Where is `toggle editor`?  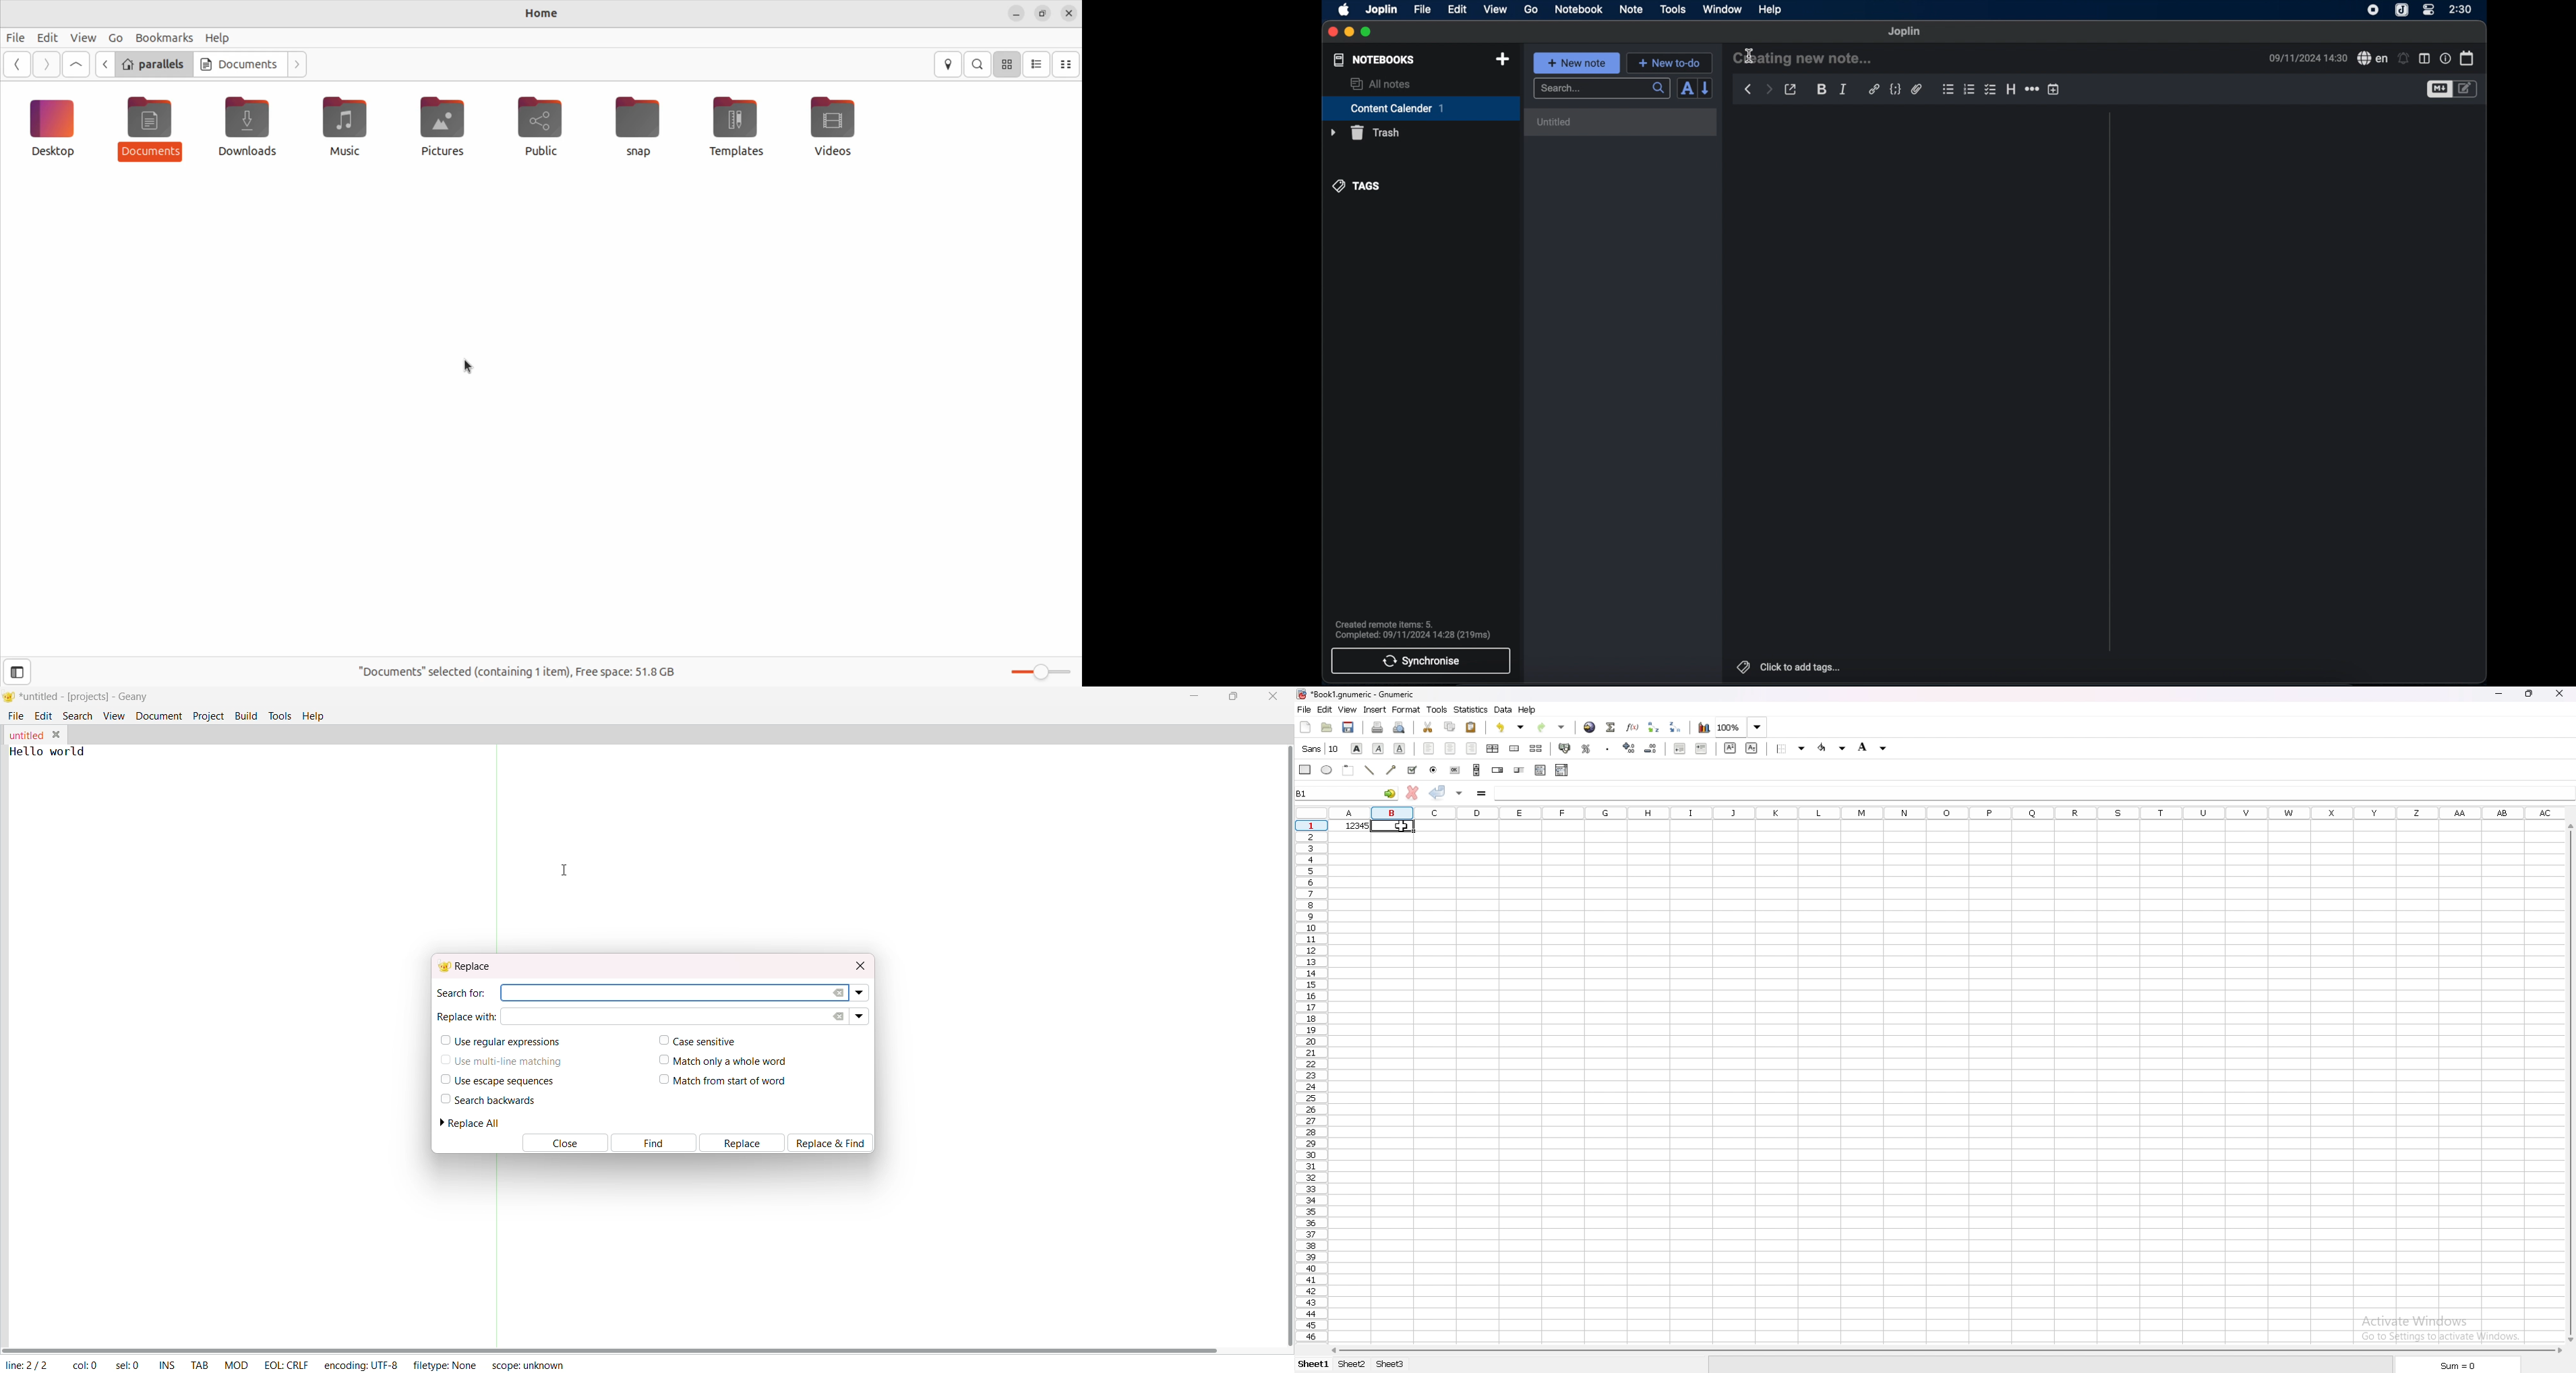
toggle editor is located at coordinates (2438, 90).